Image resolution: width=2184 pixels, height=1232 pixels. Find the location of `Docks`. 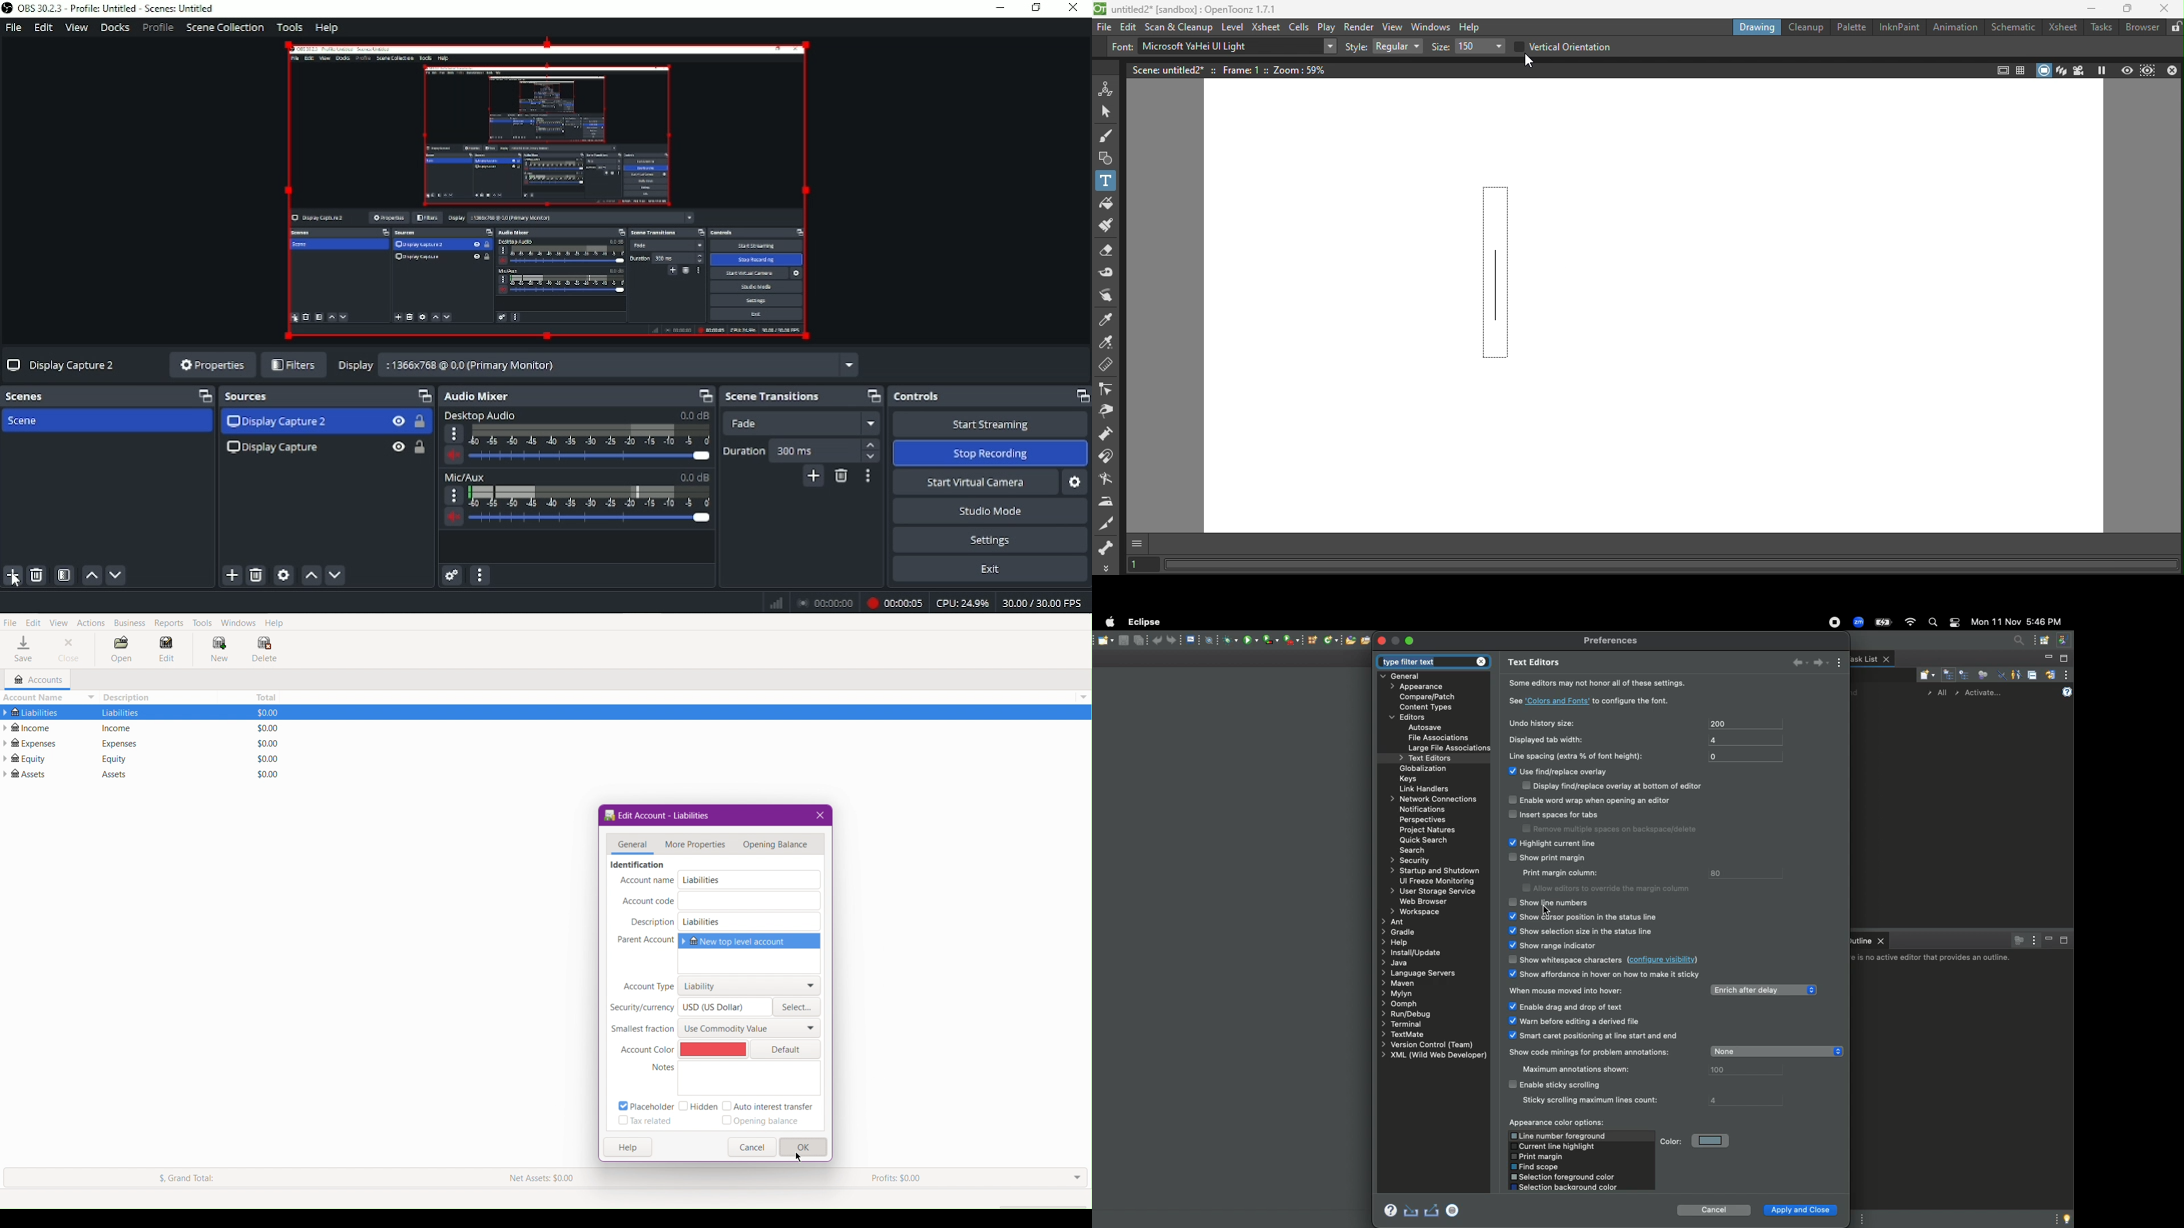

Docks is located at coordinates (115, 29).